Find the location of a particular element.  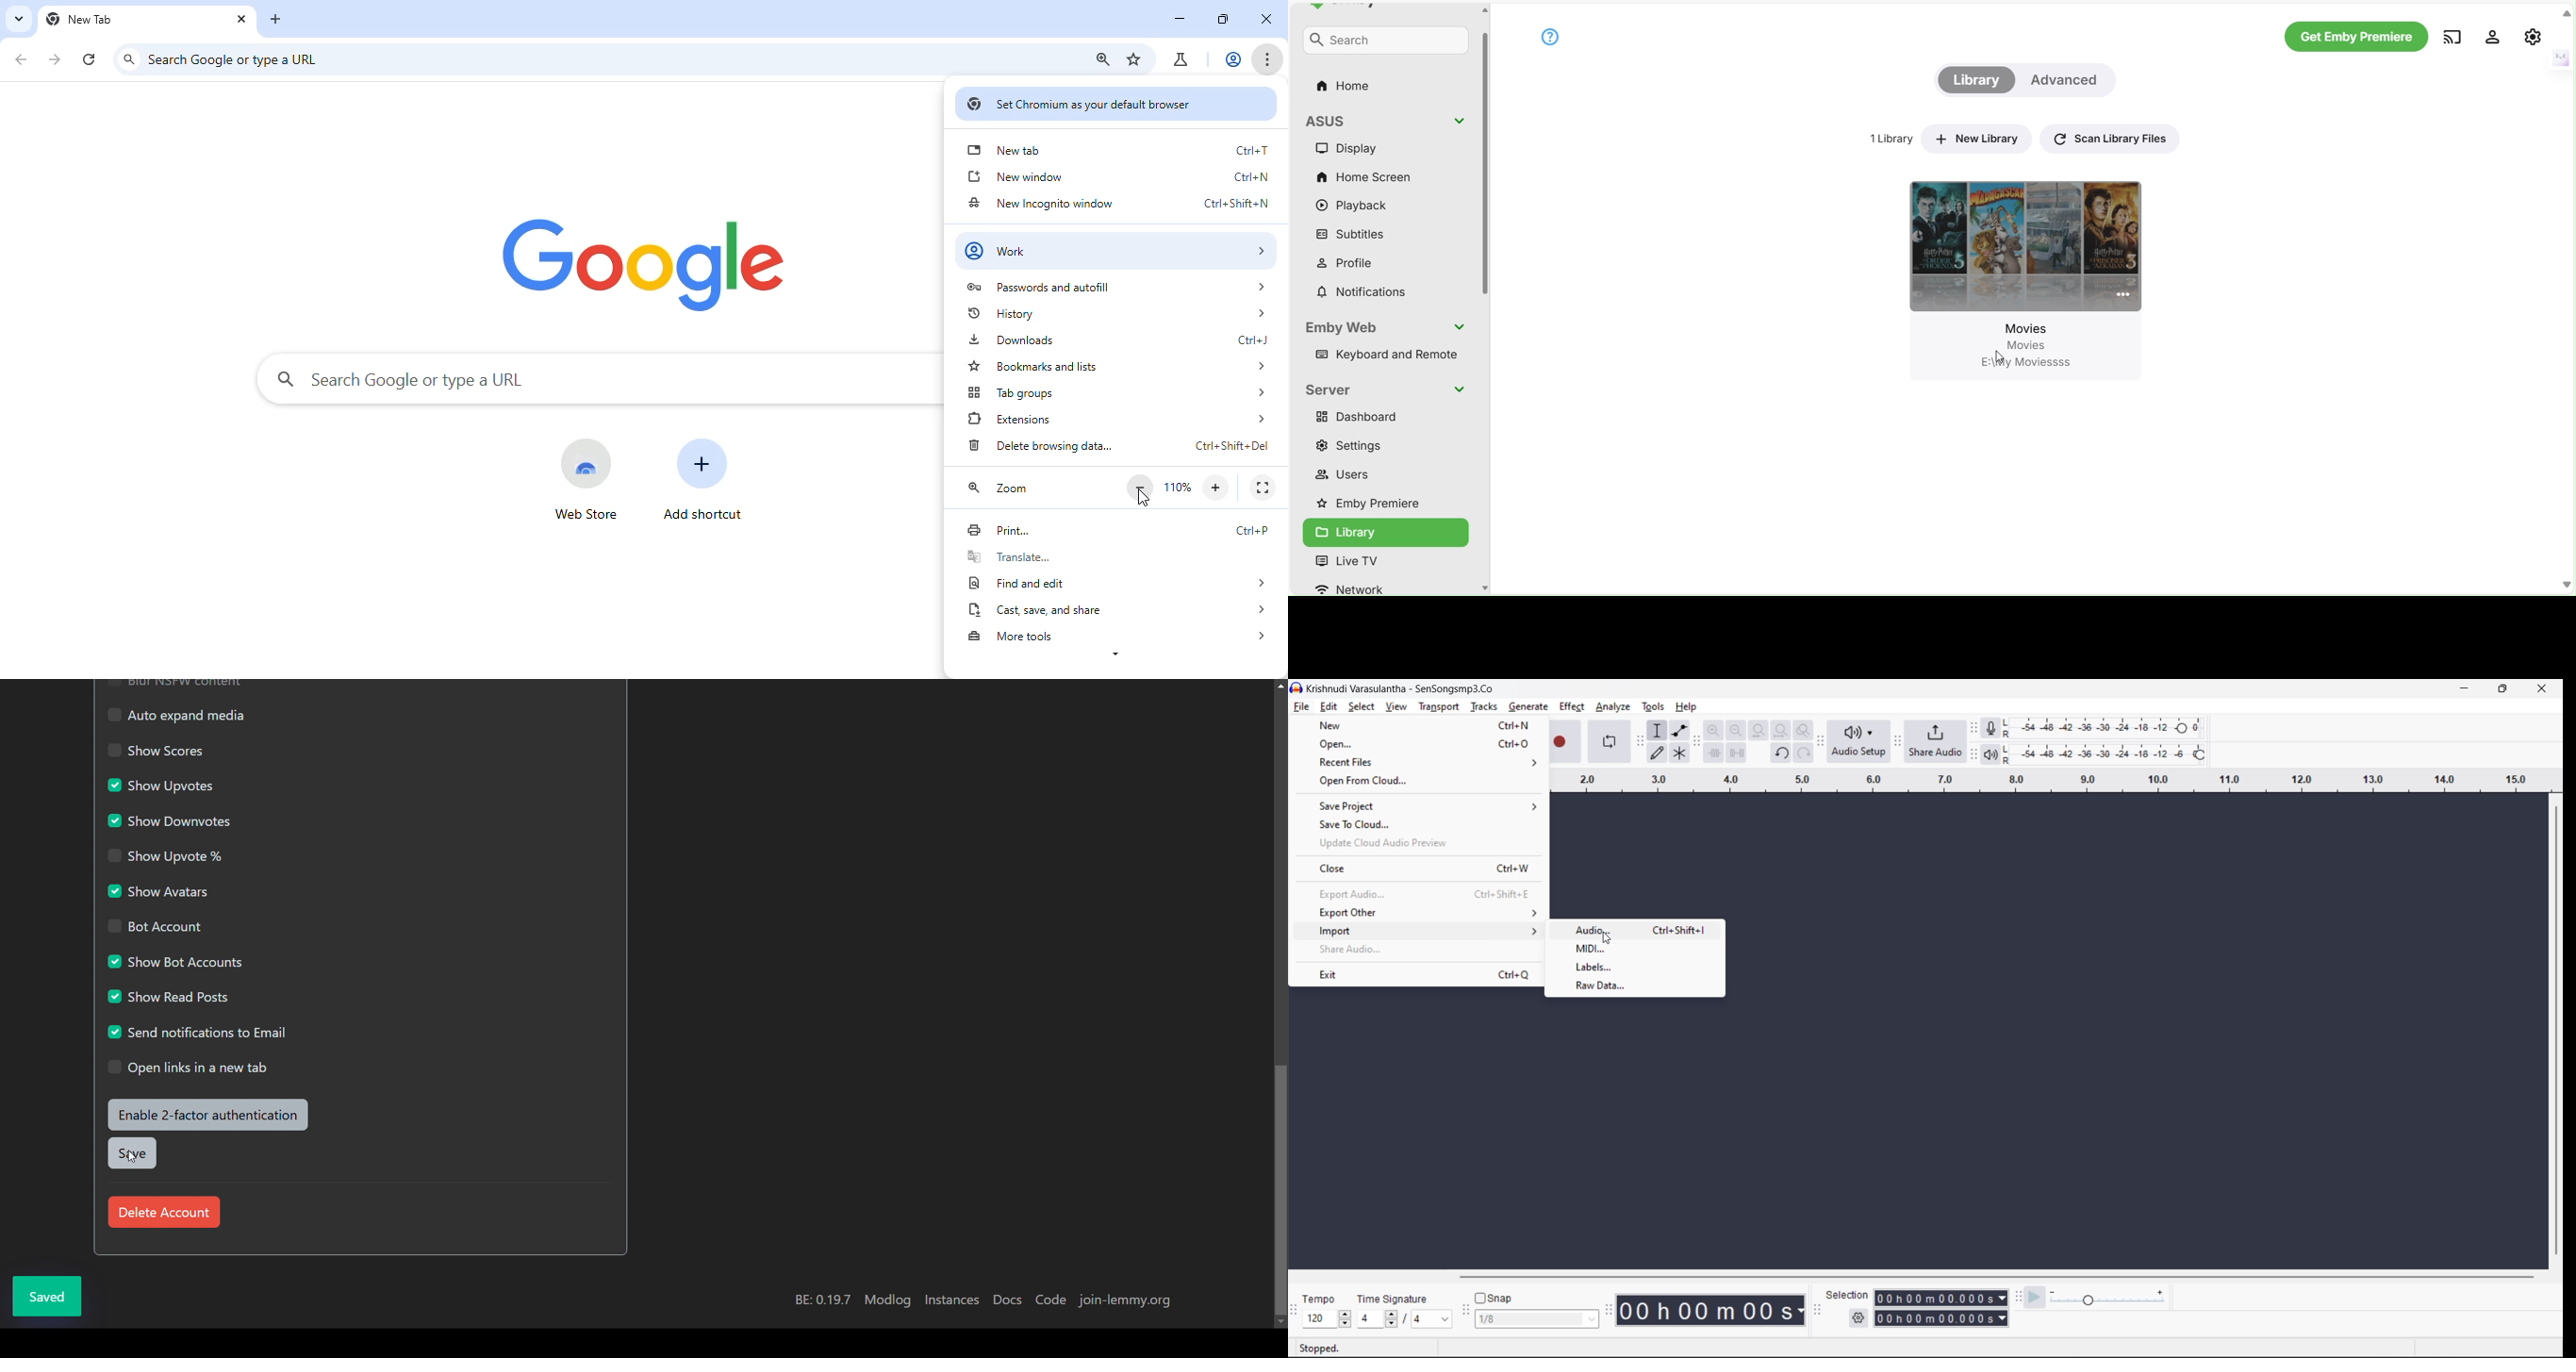

Collapse Section is located at coordinates (1459, 122).